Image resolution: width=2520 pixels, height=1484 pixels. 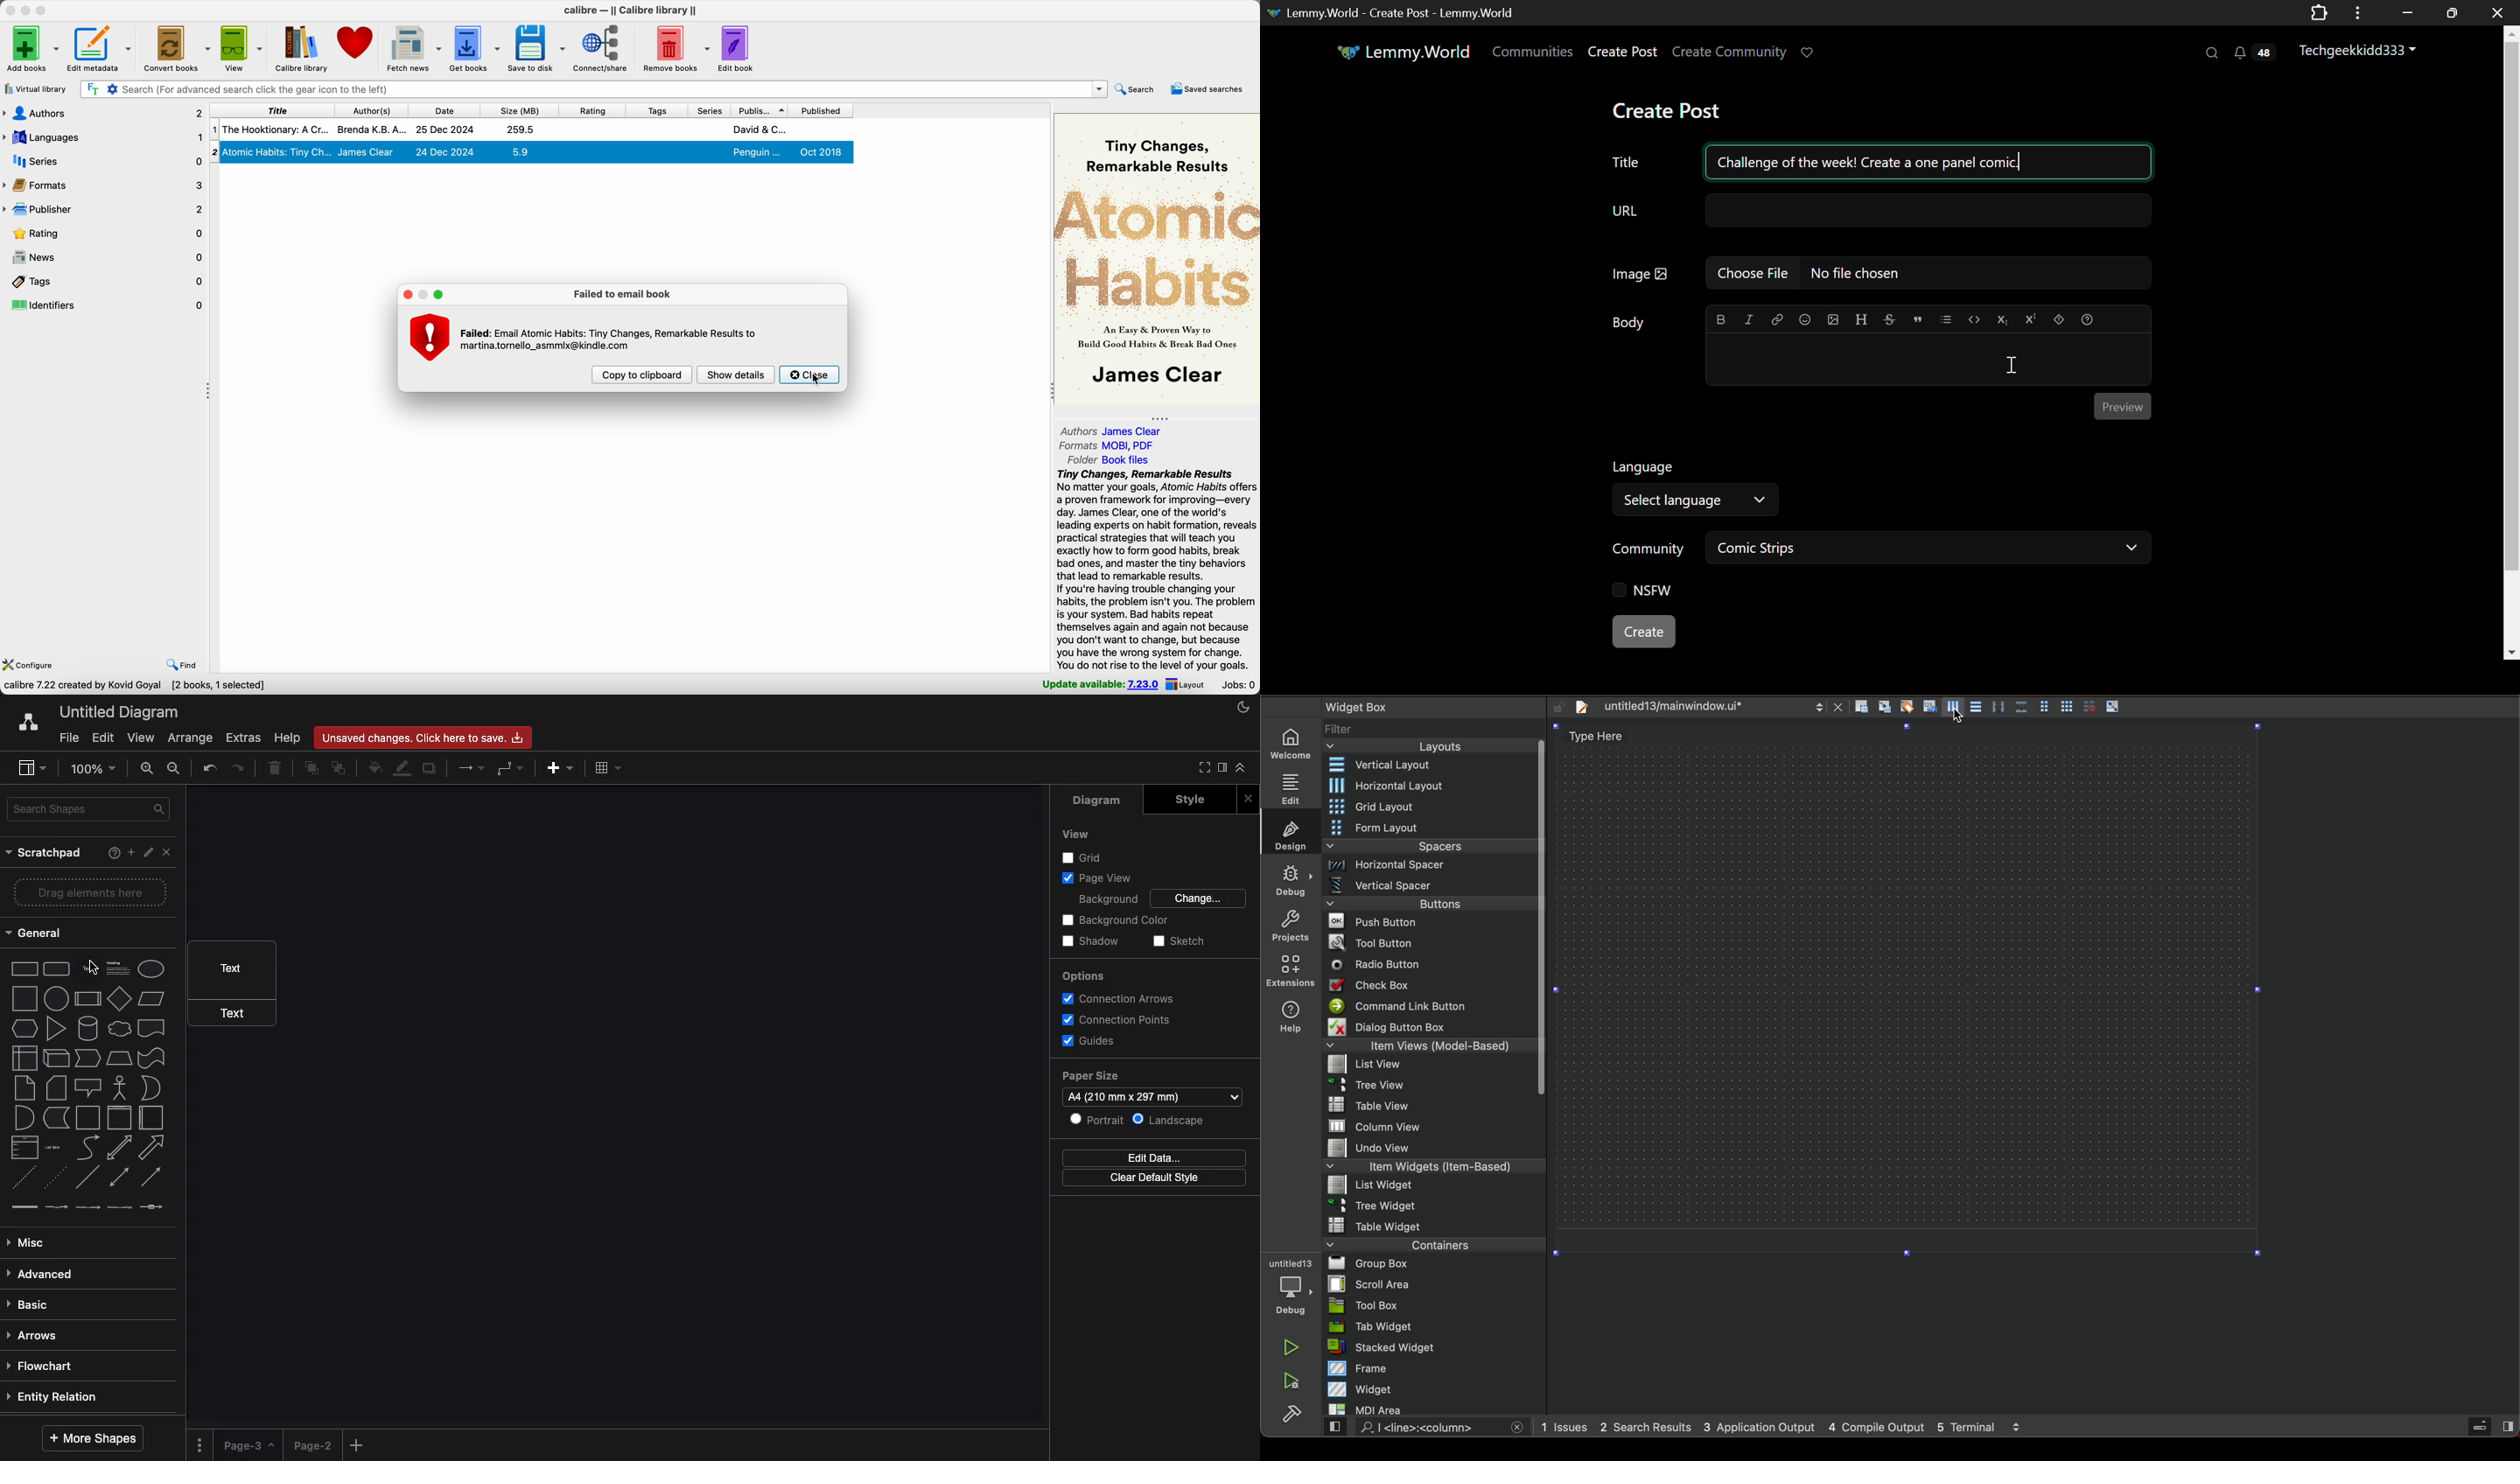 What do you see at coordinates (1532, 52) in the screenshot?
I see `Communities` at bounding box center [1532, 52].